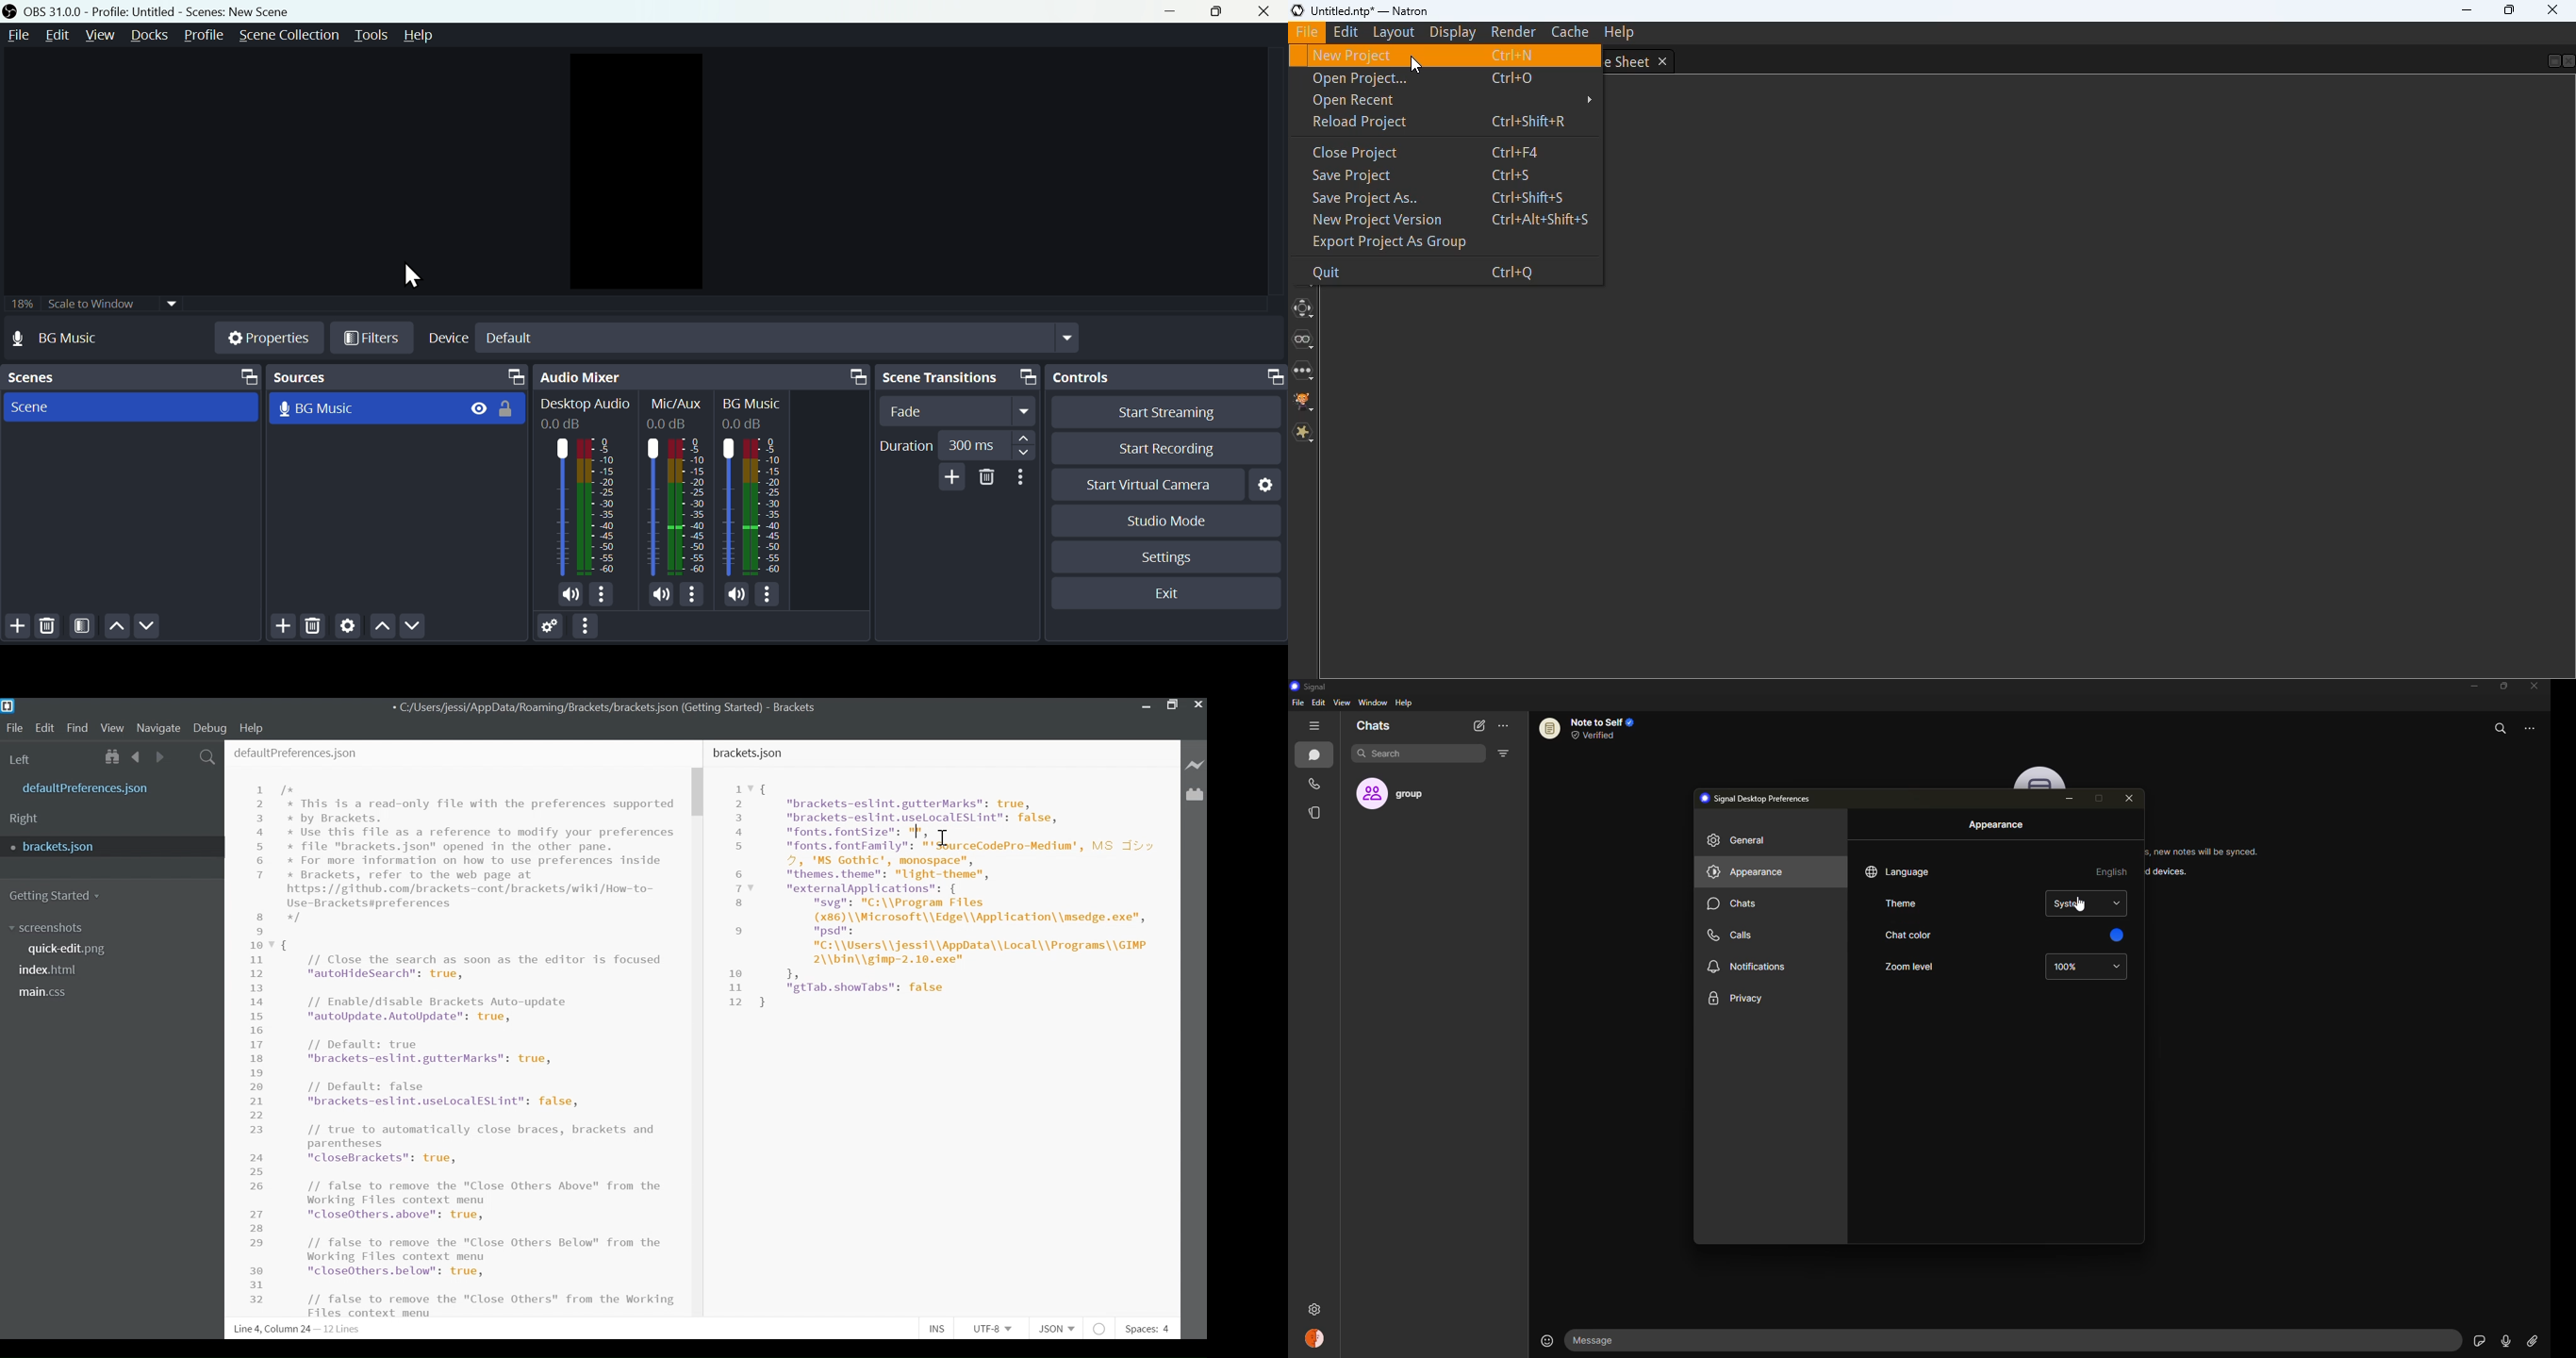  Describe the element at coordinates (1479, 725) in the screenshot. I see `new chat` at that location.